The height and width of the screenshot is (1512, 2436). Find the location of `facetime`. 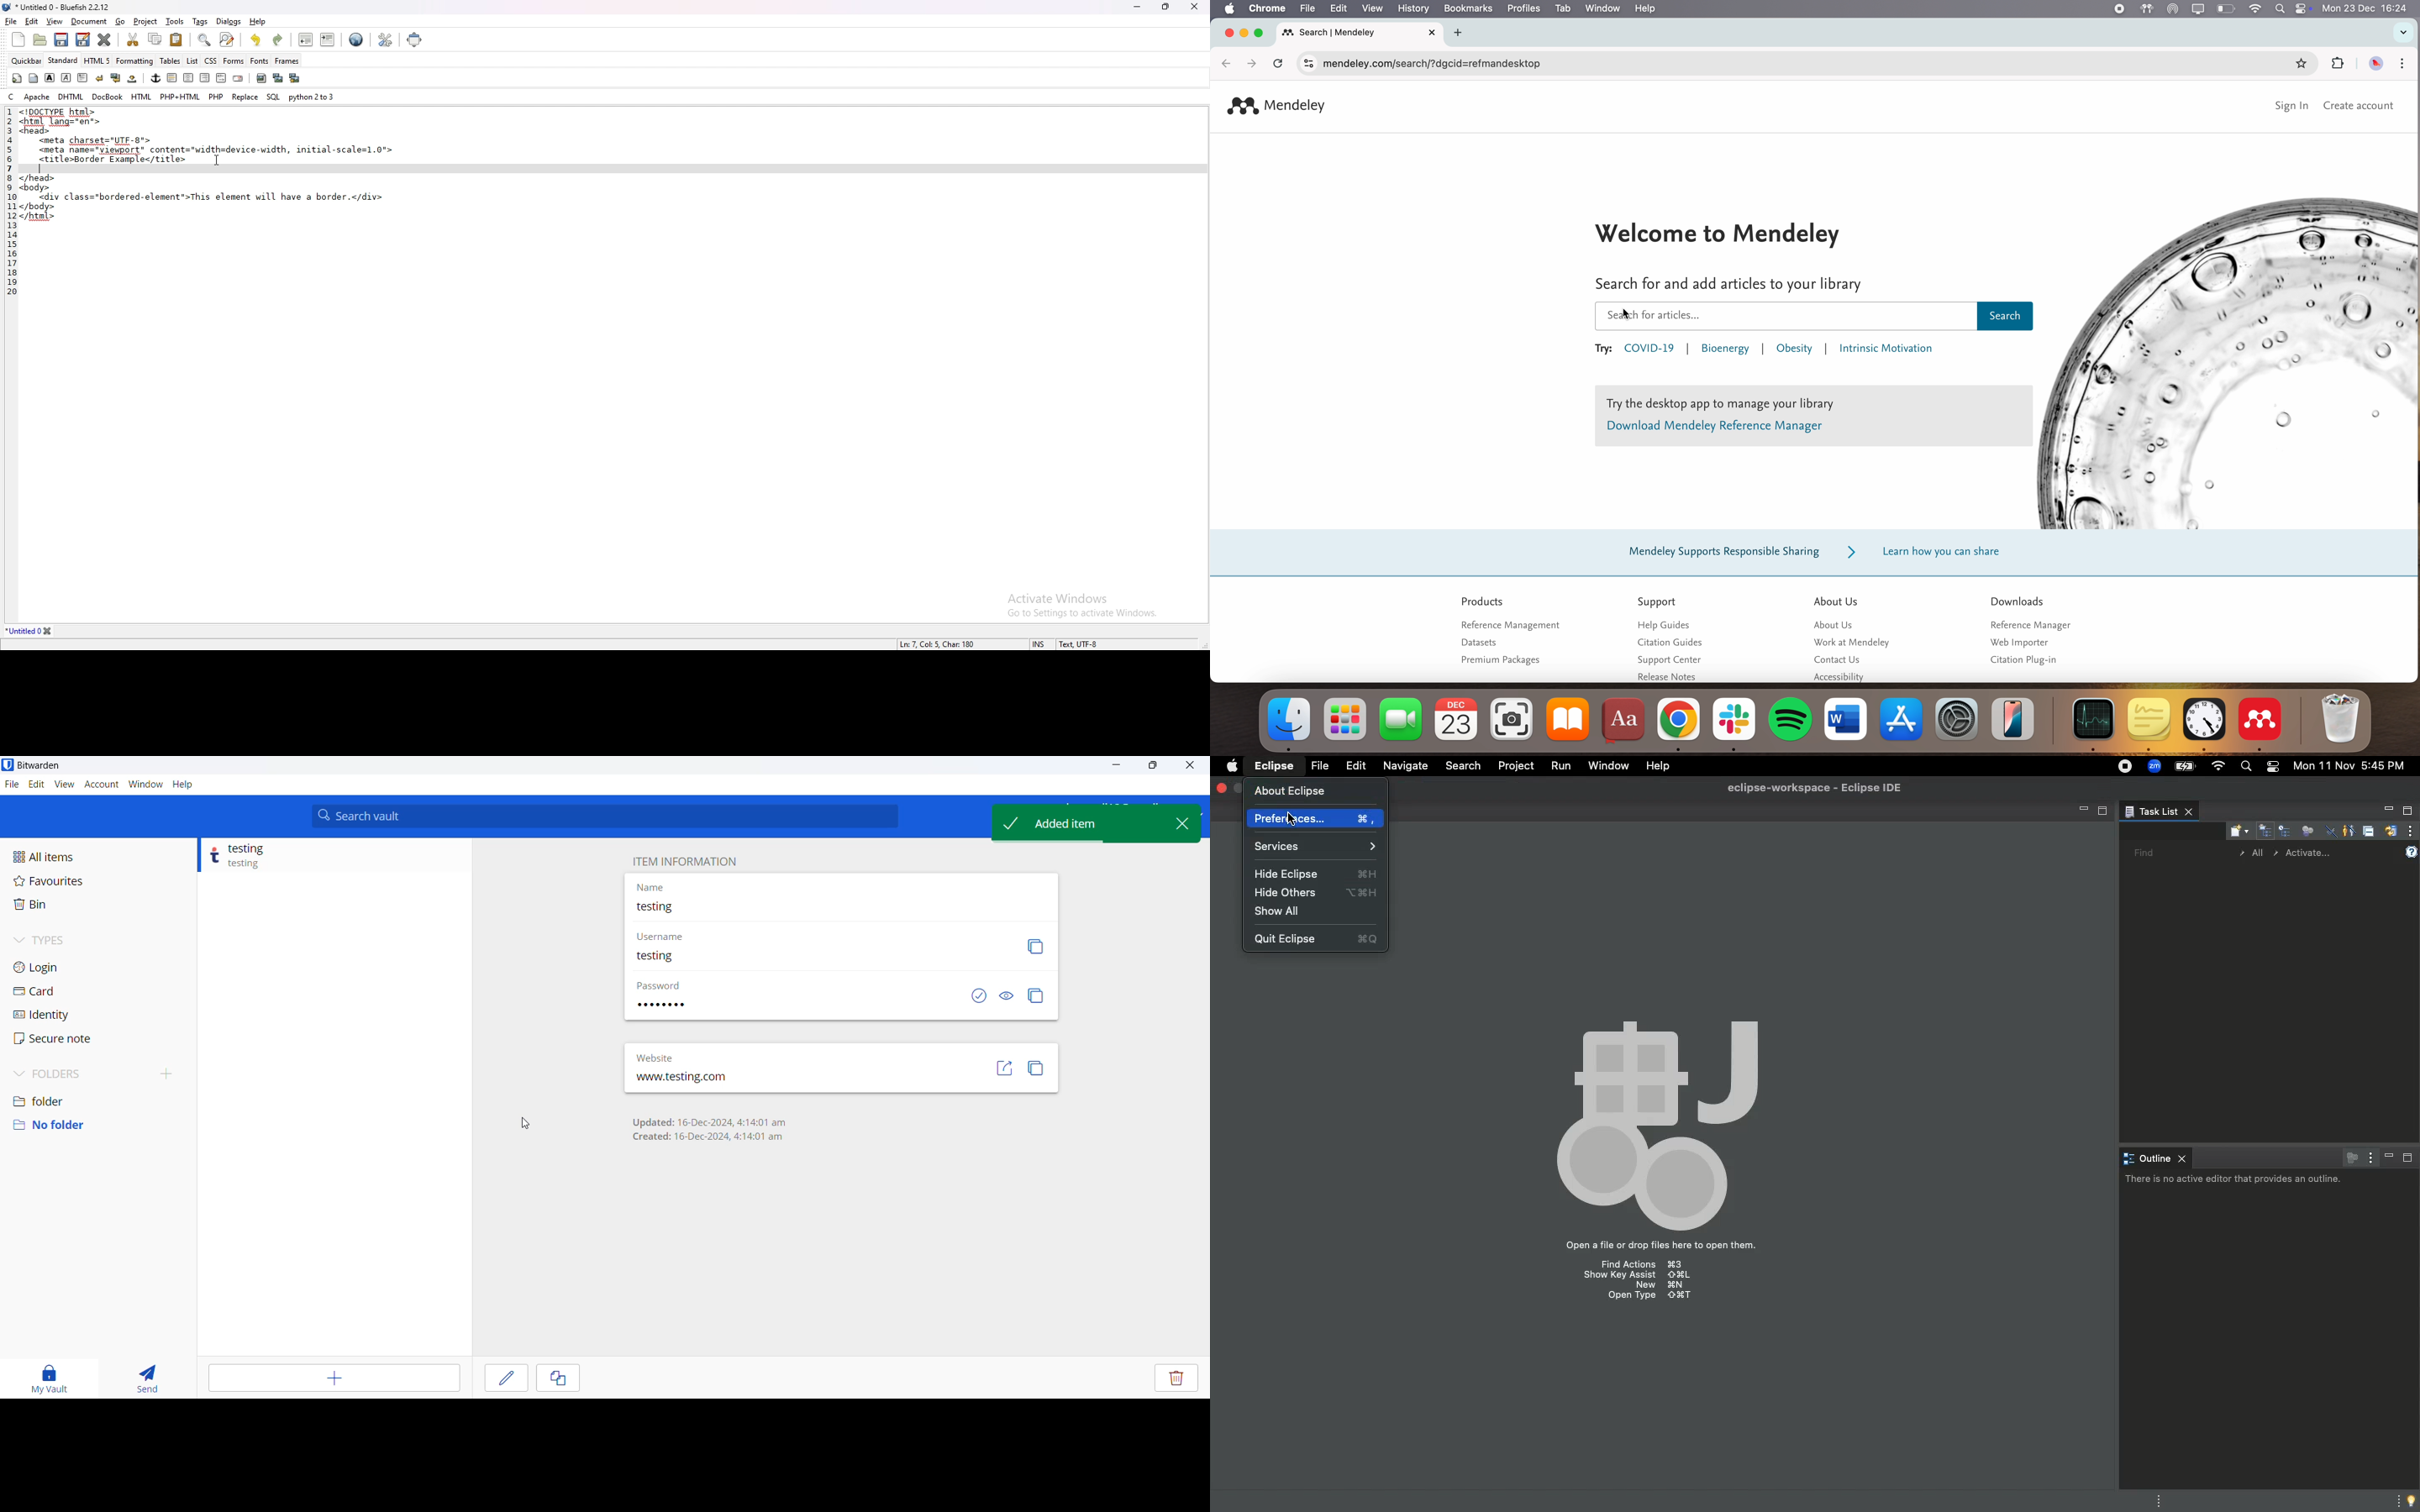

facetime is located at coordinates (1402, 720).